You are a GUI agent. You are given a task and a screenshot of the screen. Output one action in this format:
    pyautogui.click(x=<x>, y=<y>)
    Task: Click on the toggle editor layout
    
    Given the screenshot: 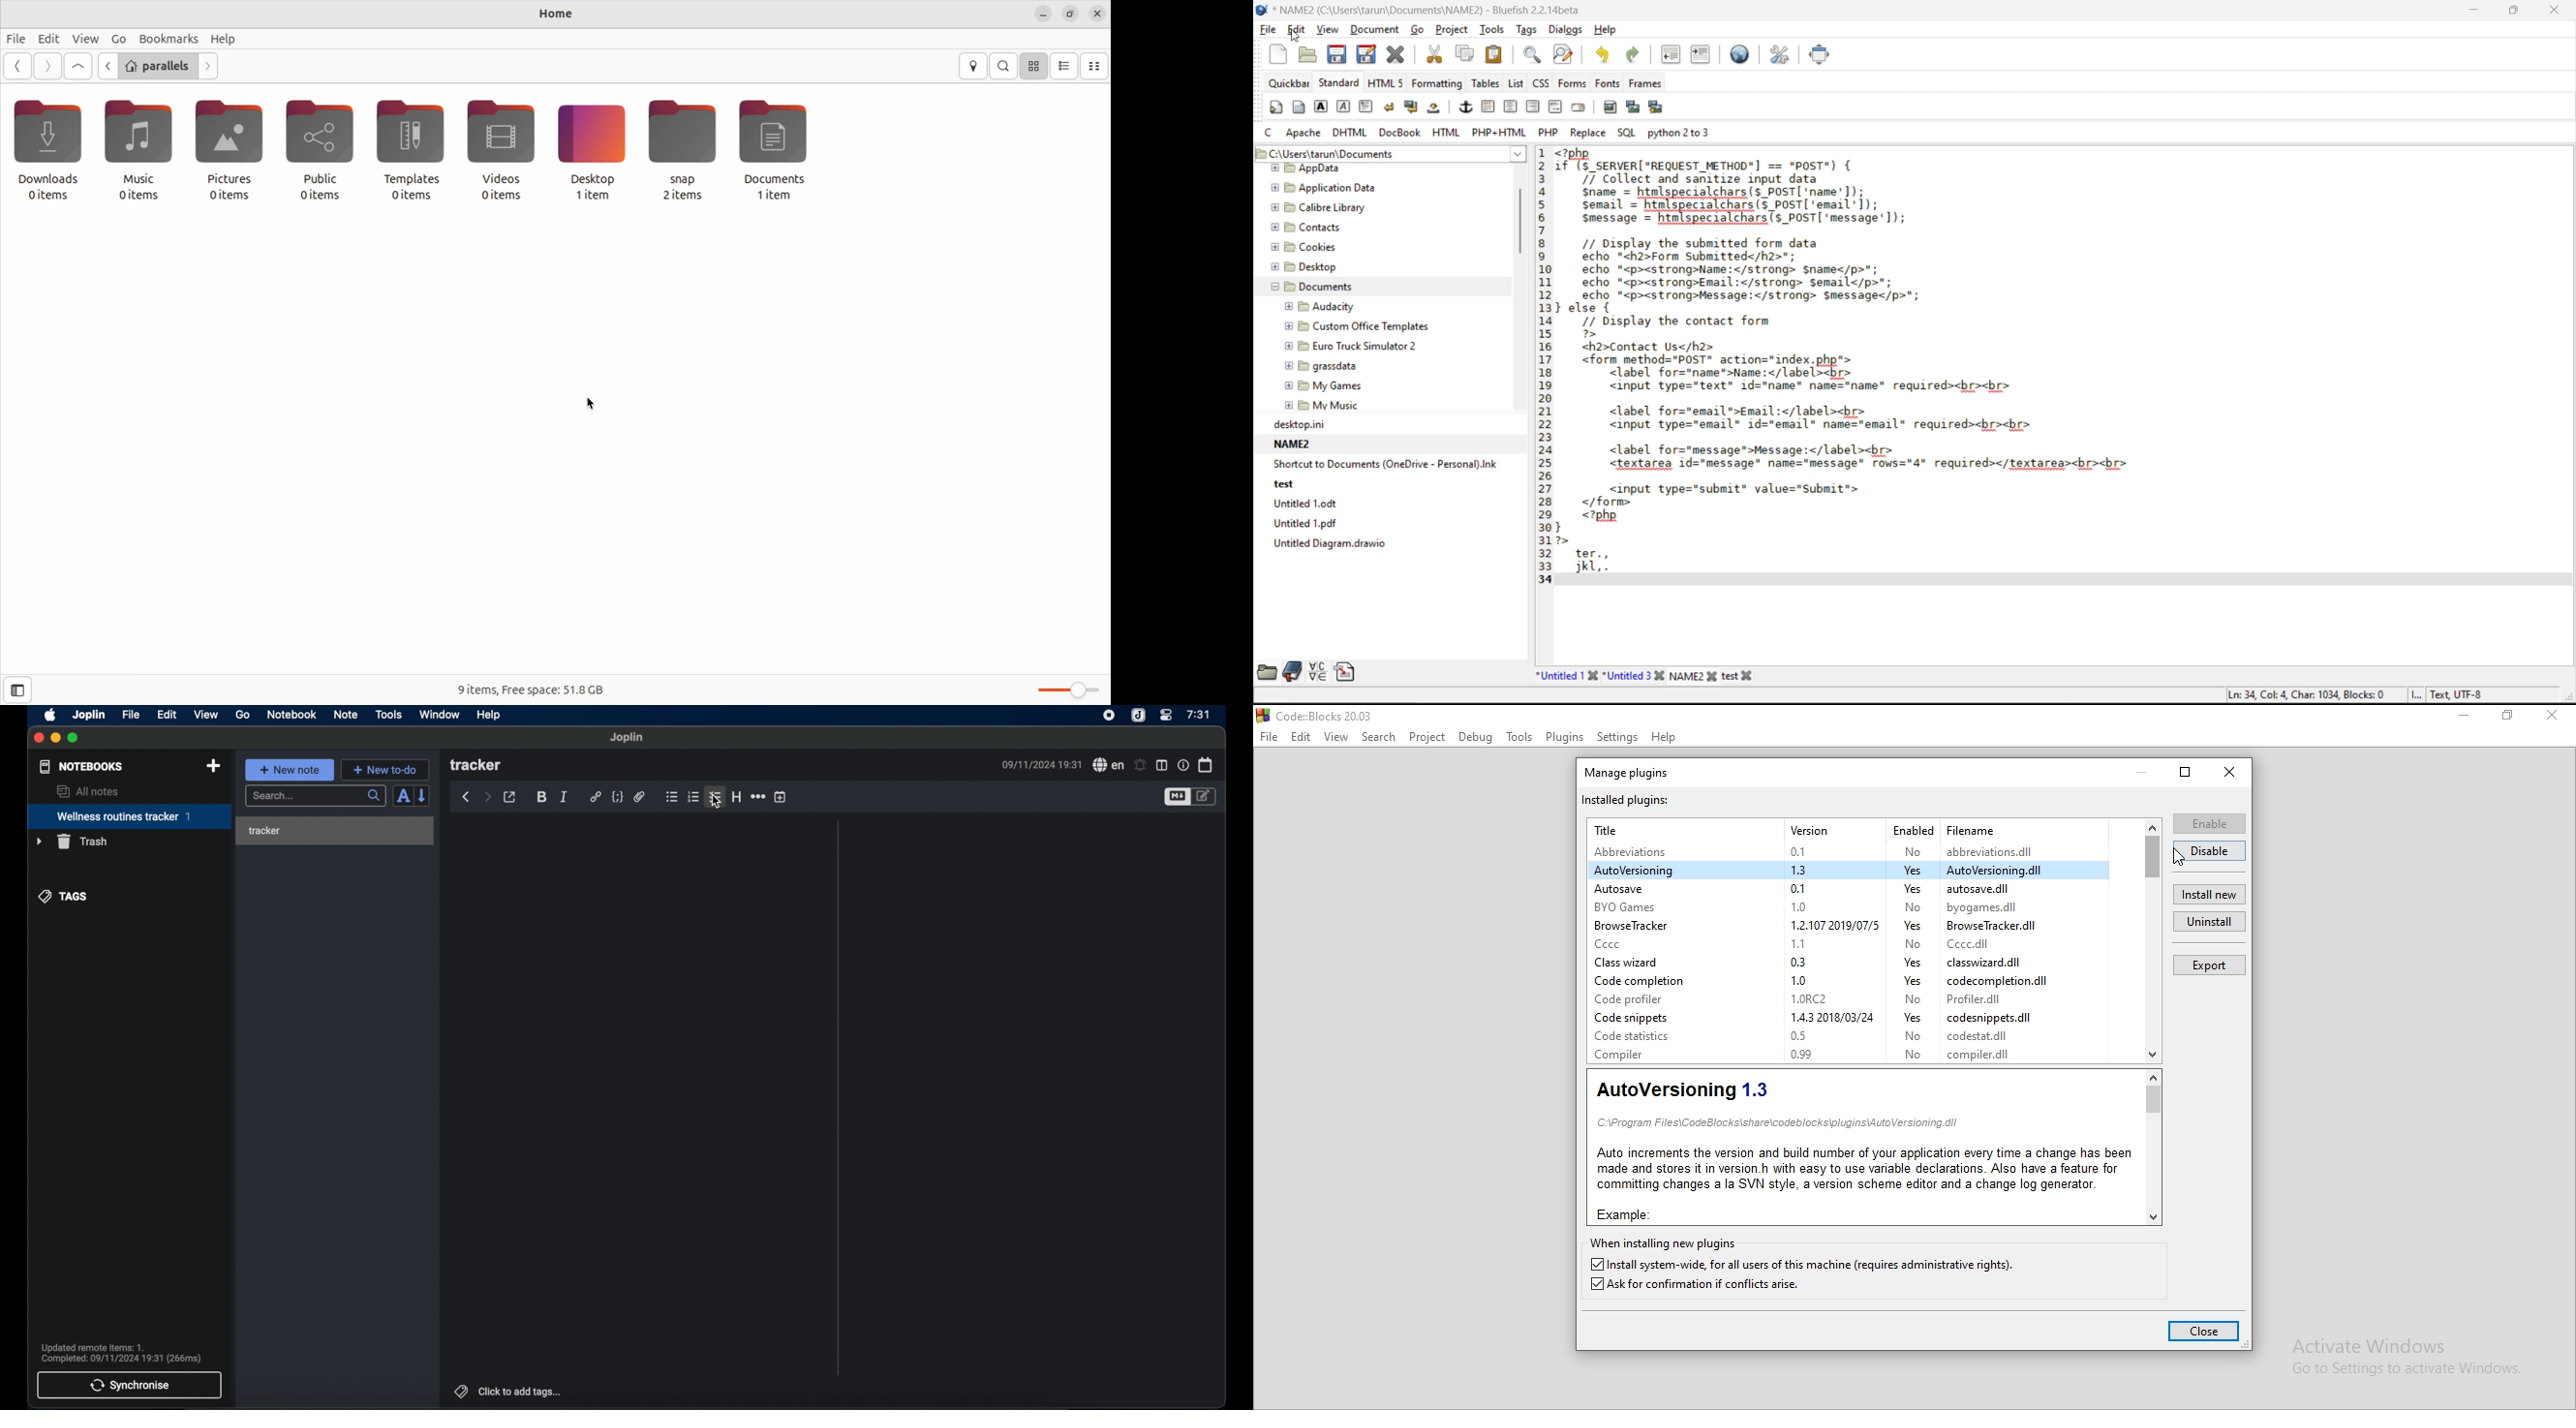 What is the action you would take?
    pyautogui.click(x=1161, y=765)
    